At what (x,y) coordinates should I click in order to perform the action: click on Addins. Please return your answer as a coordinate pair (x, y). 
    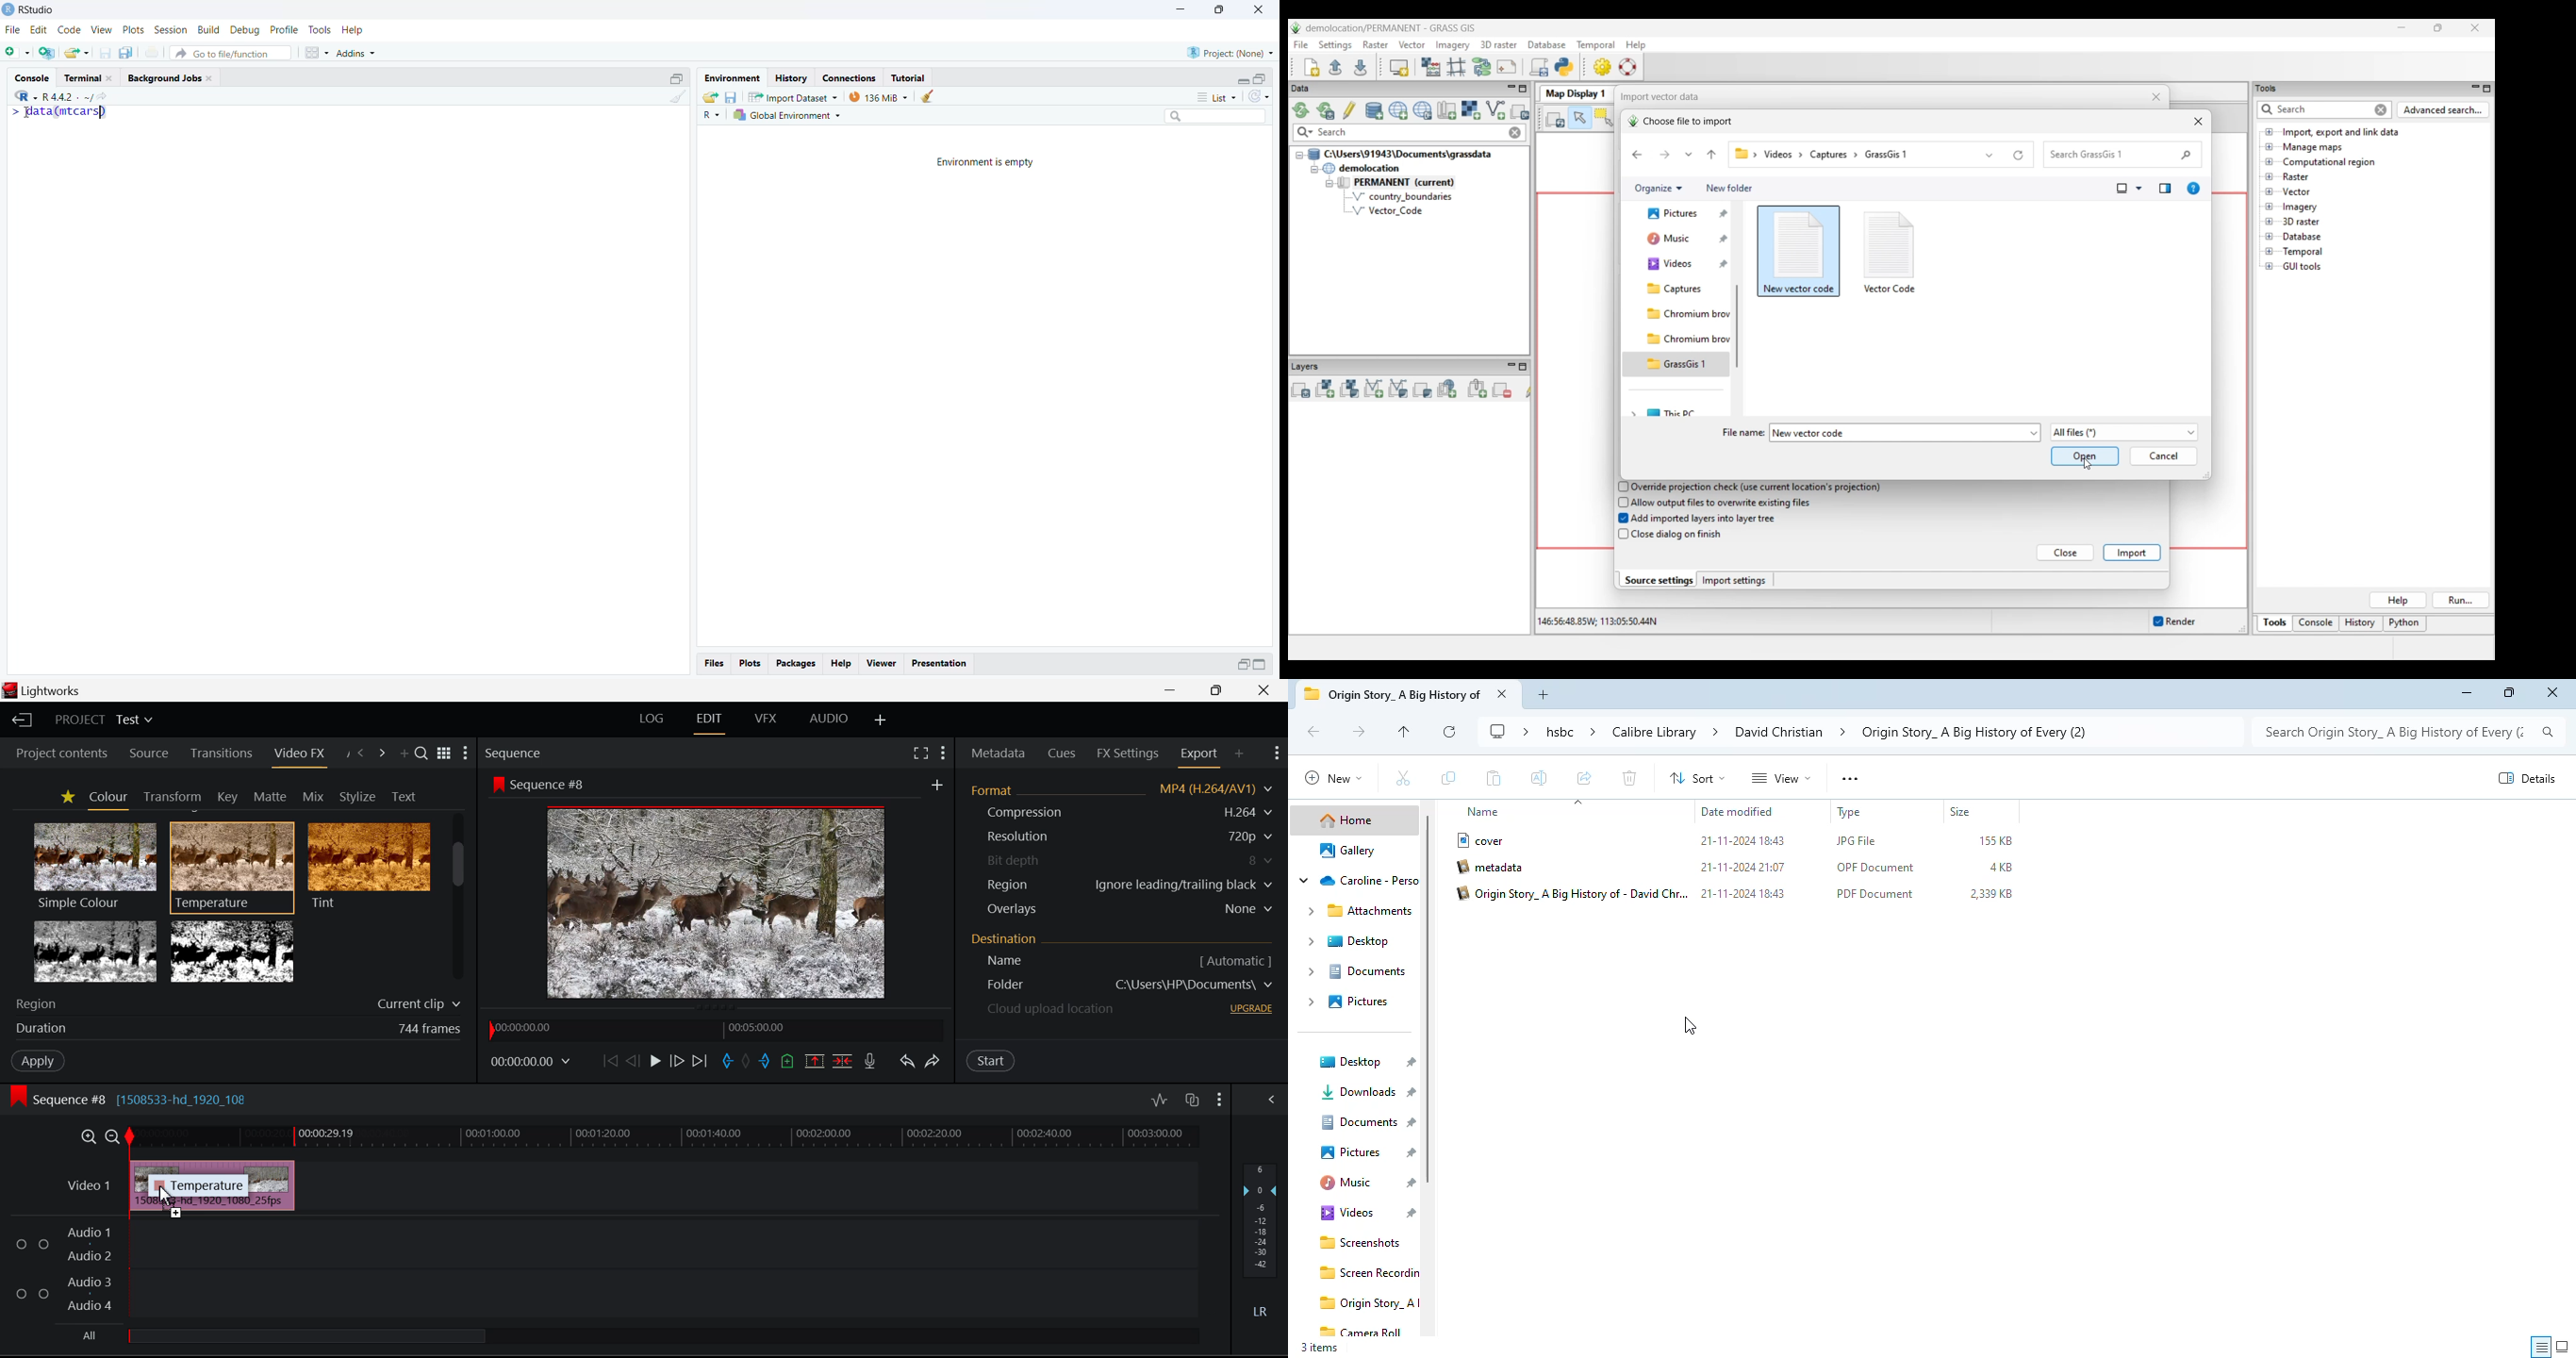
    Looking at the image, I should click on (360, 50).